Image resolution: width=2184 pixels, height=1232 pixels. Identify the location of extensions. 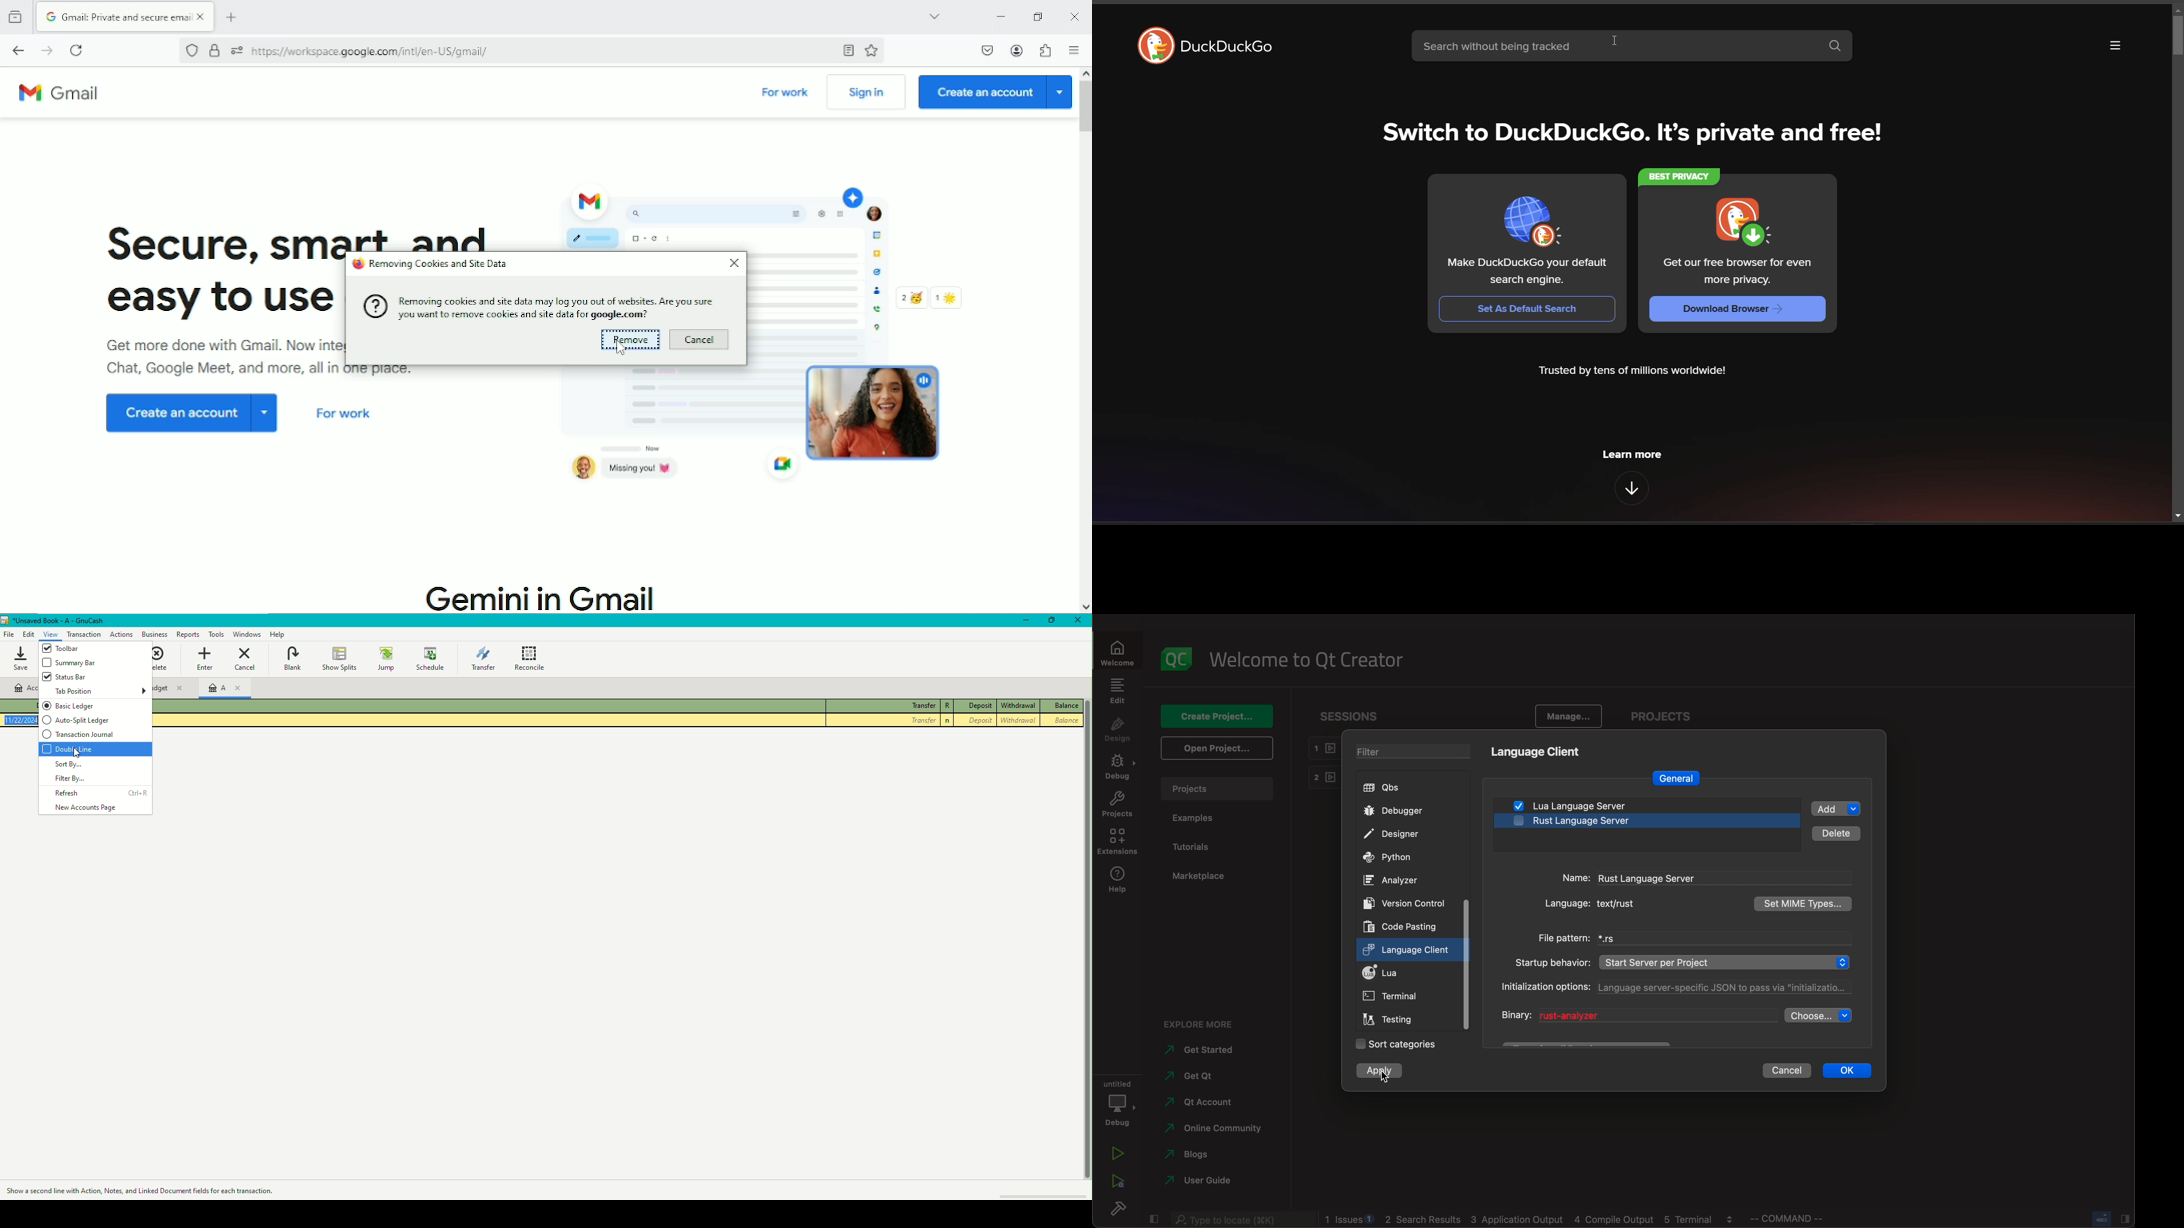
(1117, 842).